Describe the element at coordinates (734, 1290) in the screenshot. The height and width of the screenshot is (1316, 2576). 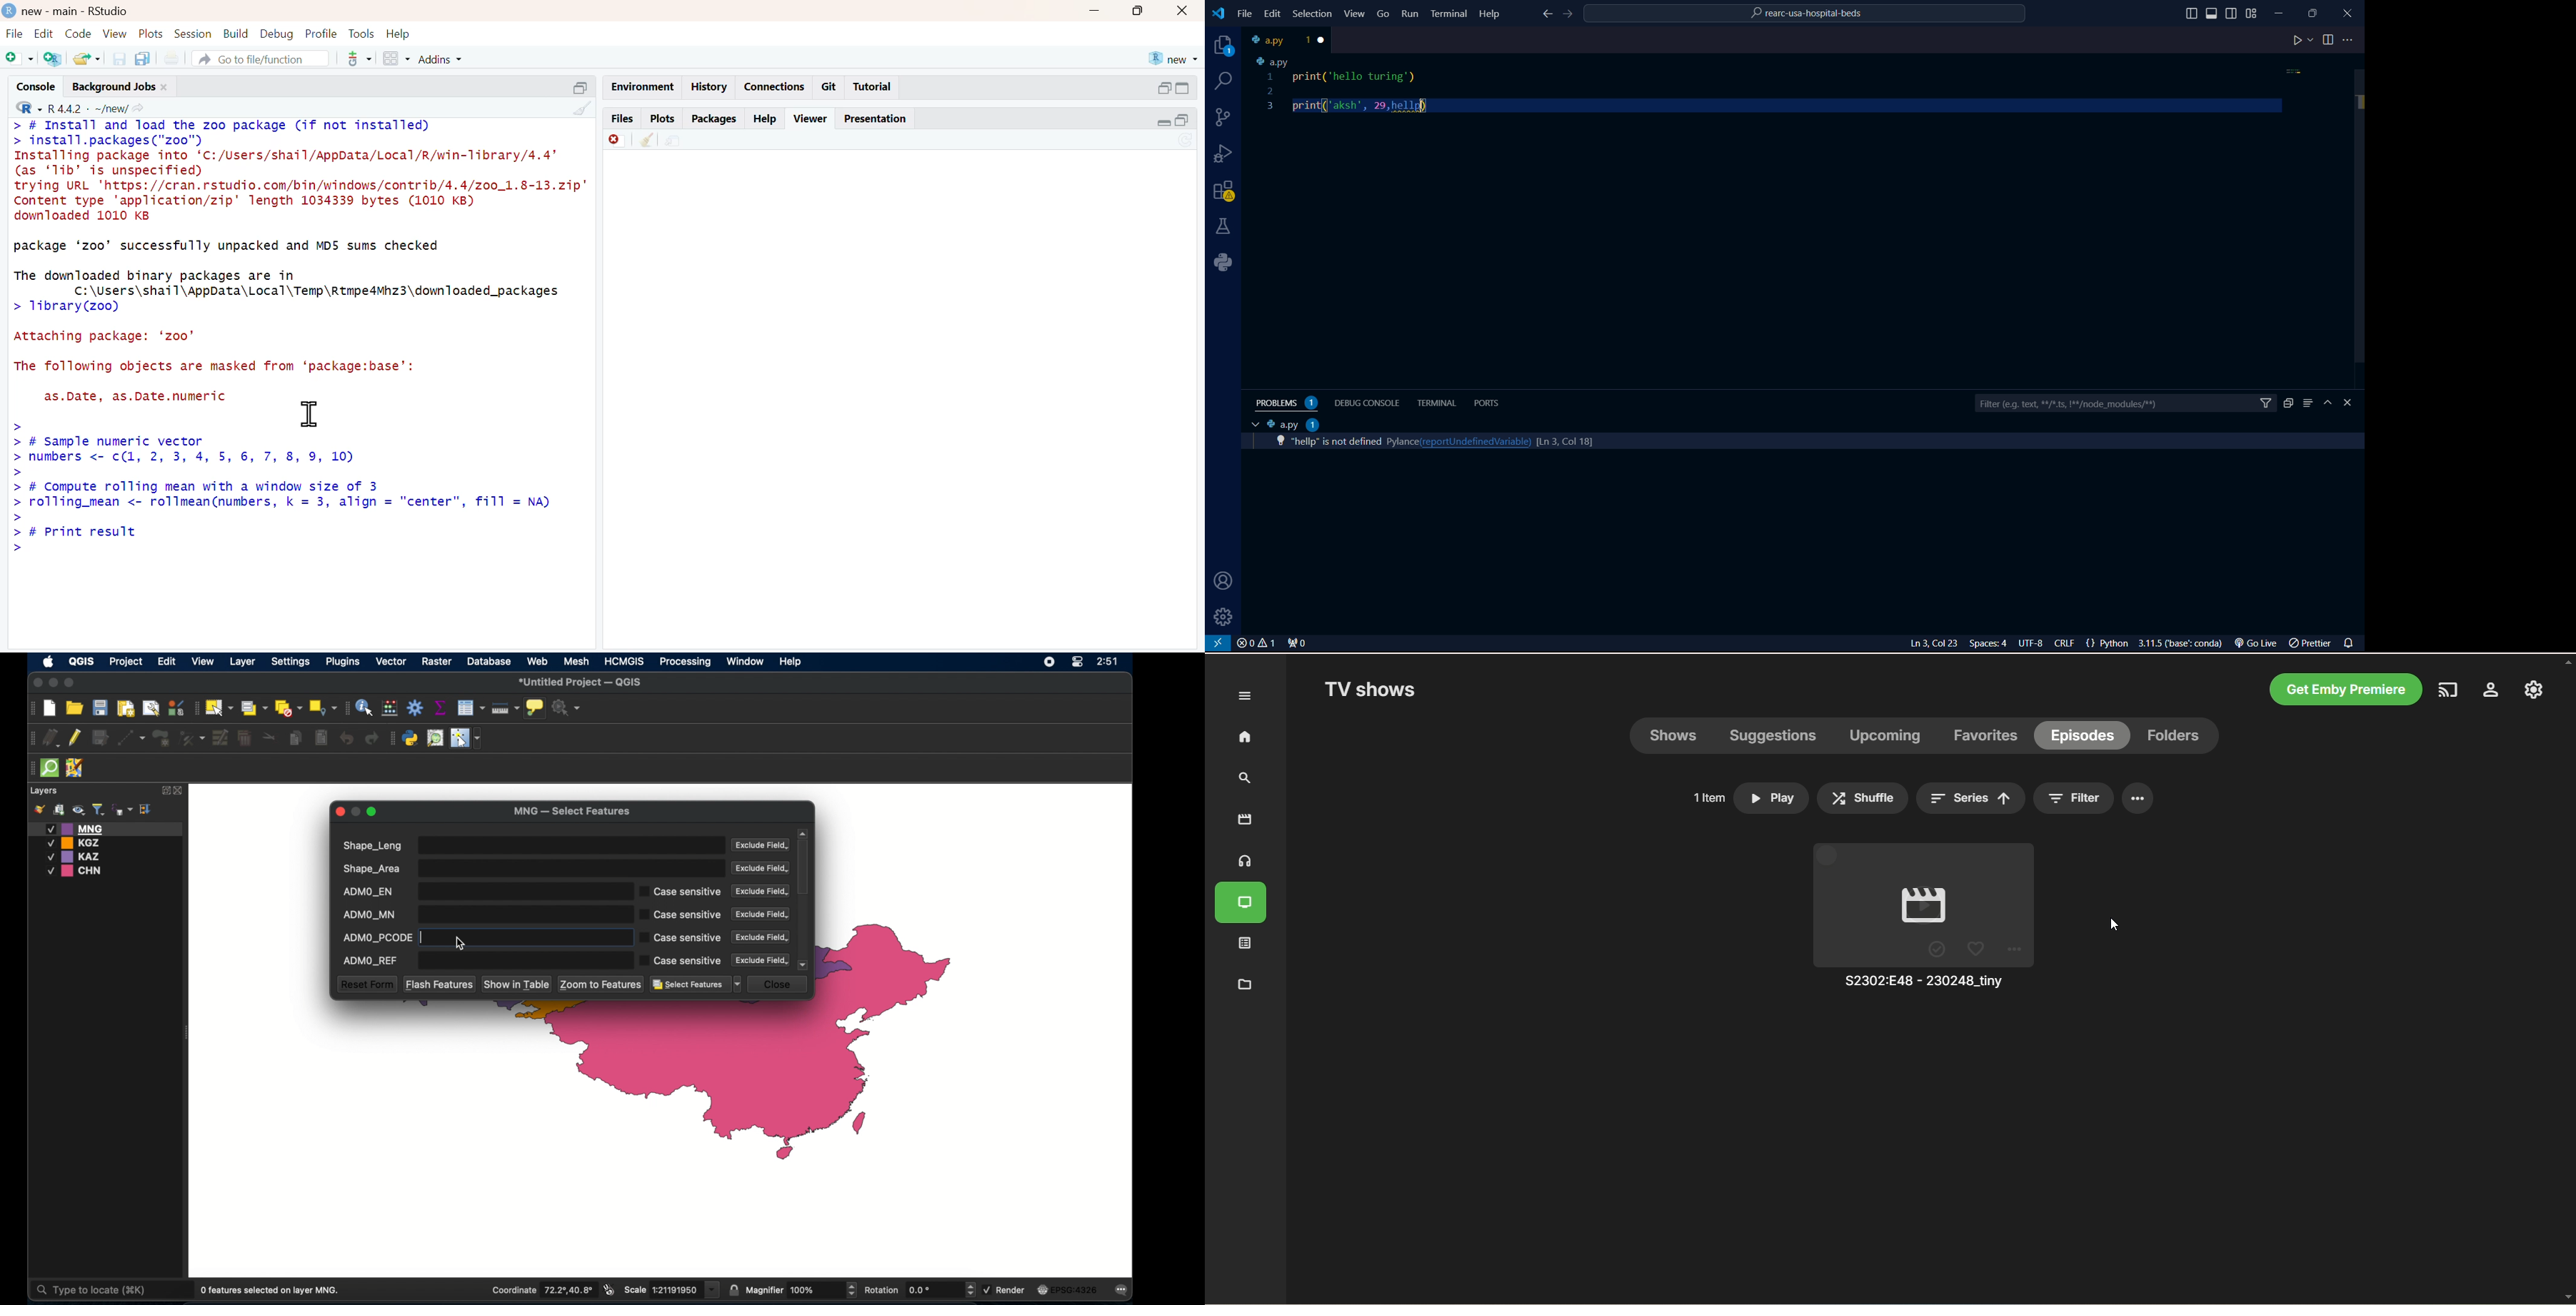
I see `lock scale` at that location.